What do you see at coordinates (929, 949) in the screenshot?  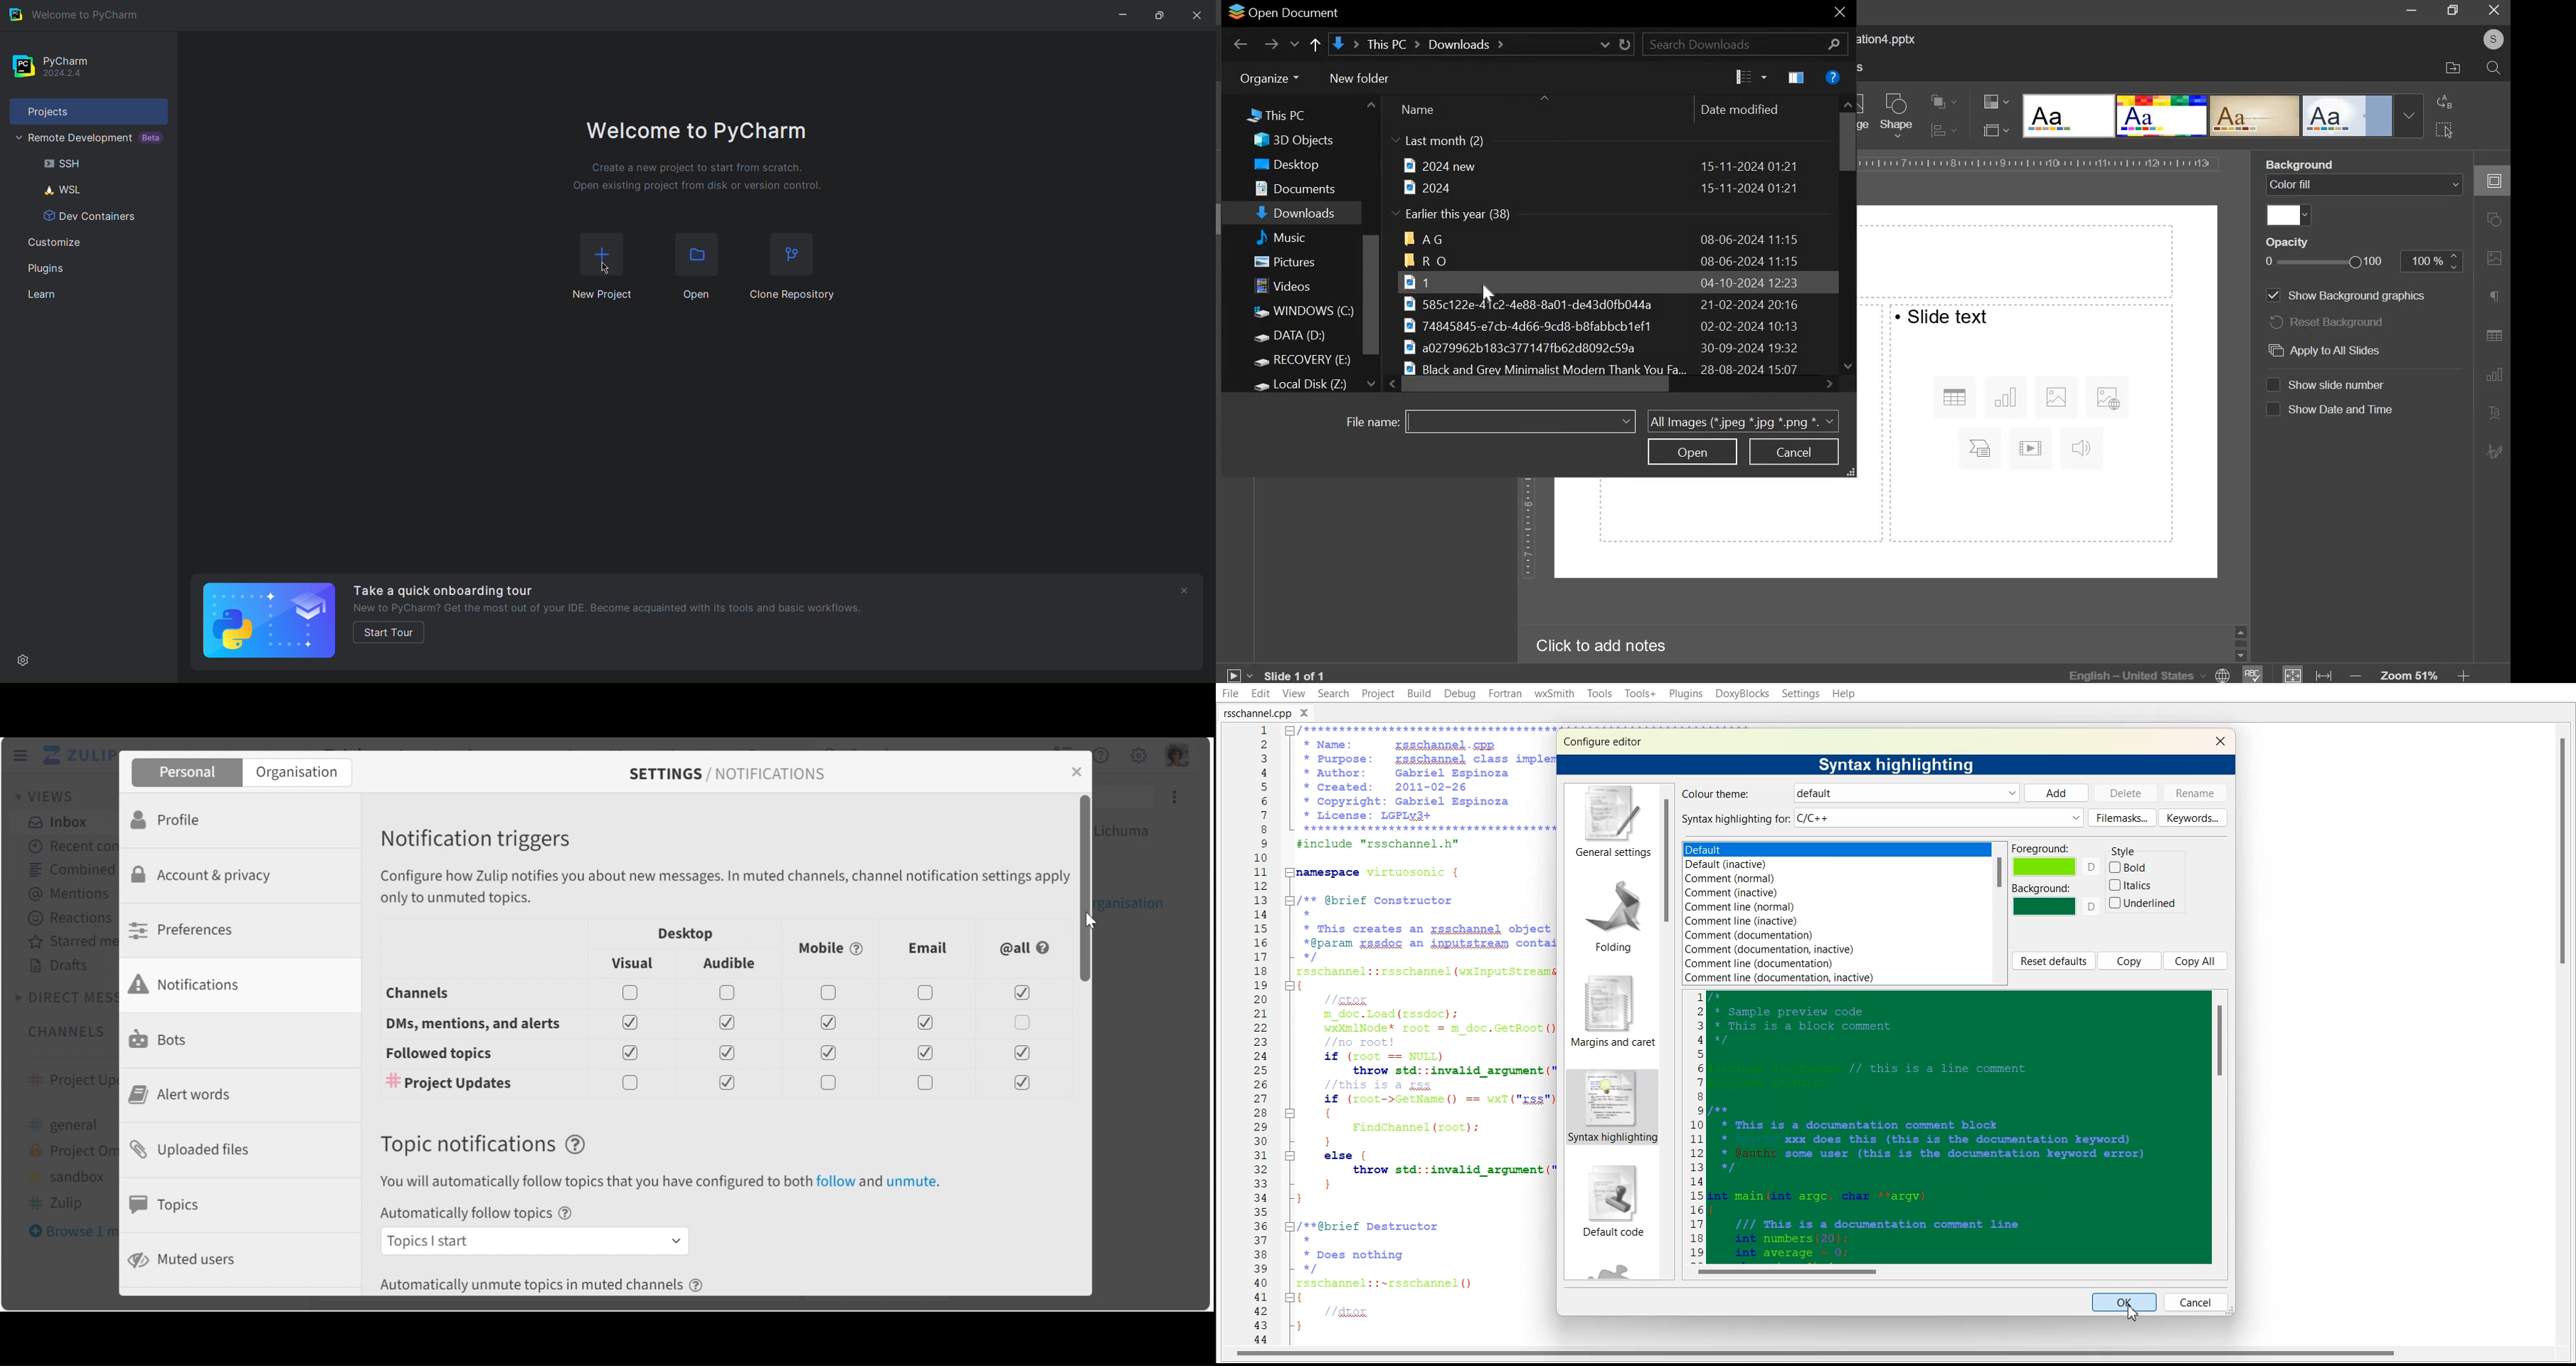 I see `Email` at bounding box center [929, 949].